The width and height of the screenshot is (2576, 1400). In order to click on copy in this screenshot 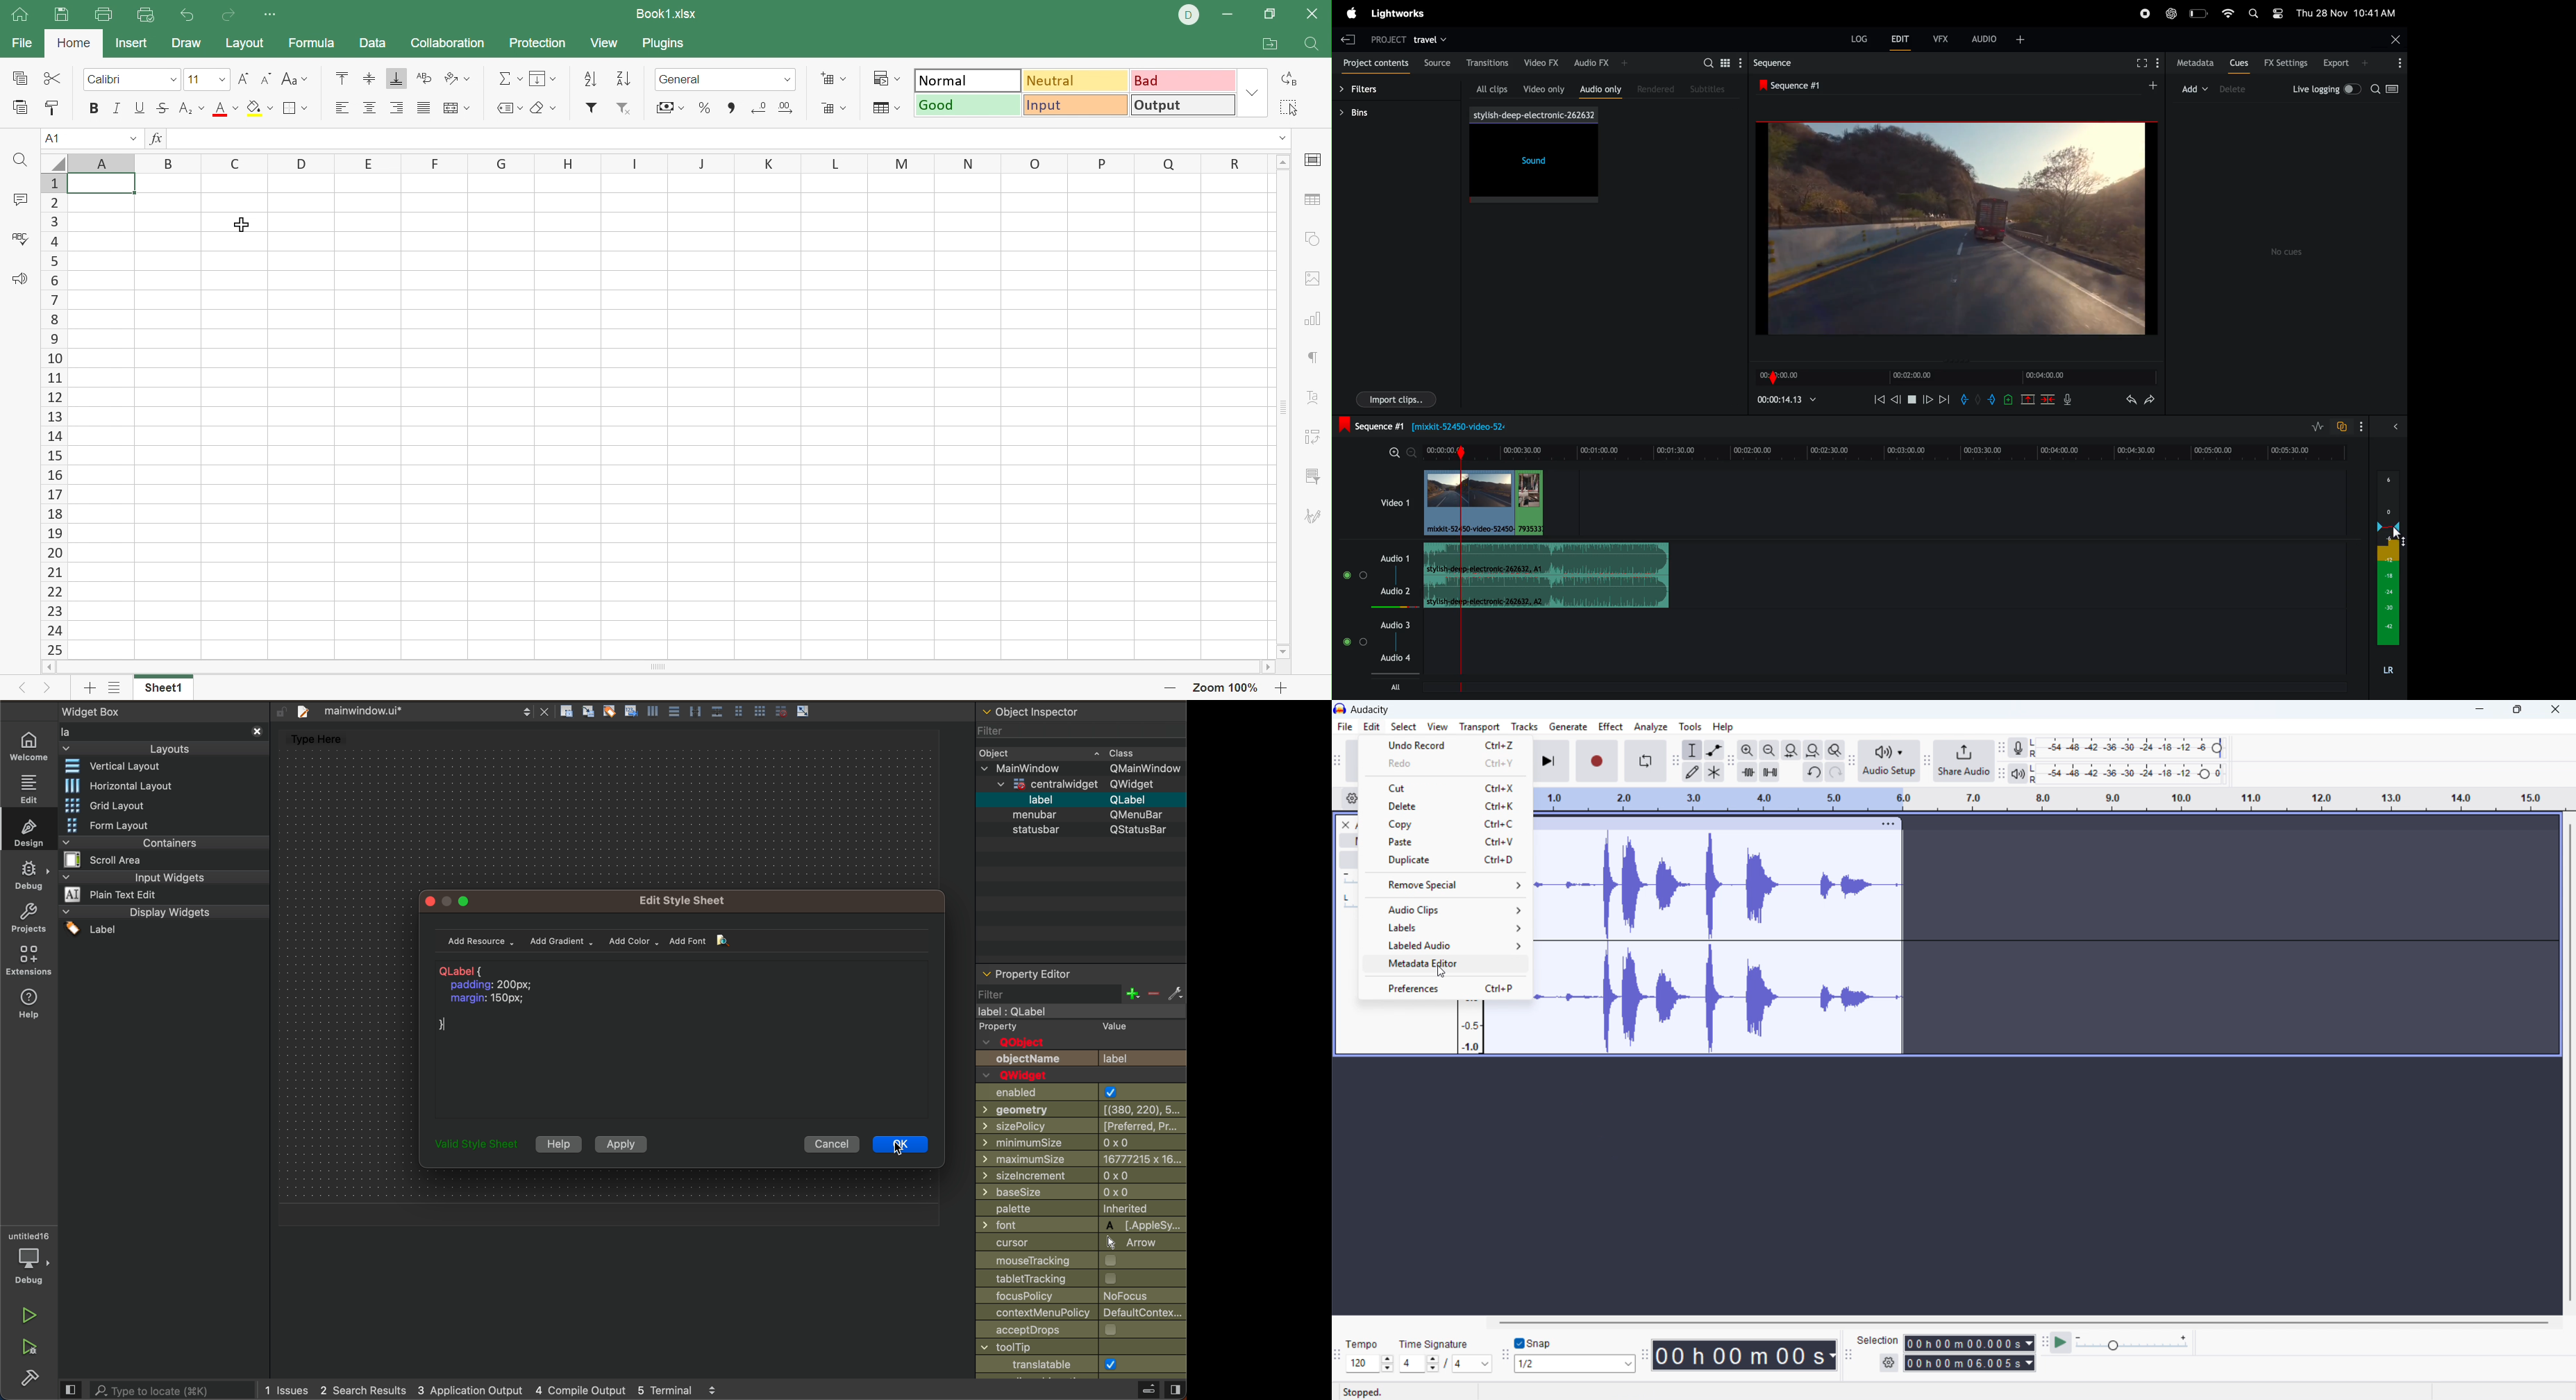, I will do `click(1444, 823)`.